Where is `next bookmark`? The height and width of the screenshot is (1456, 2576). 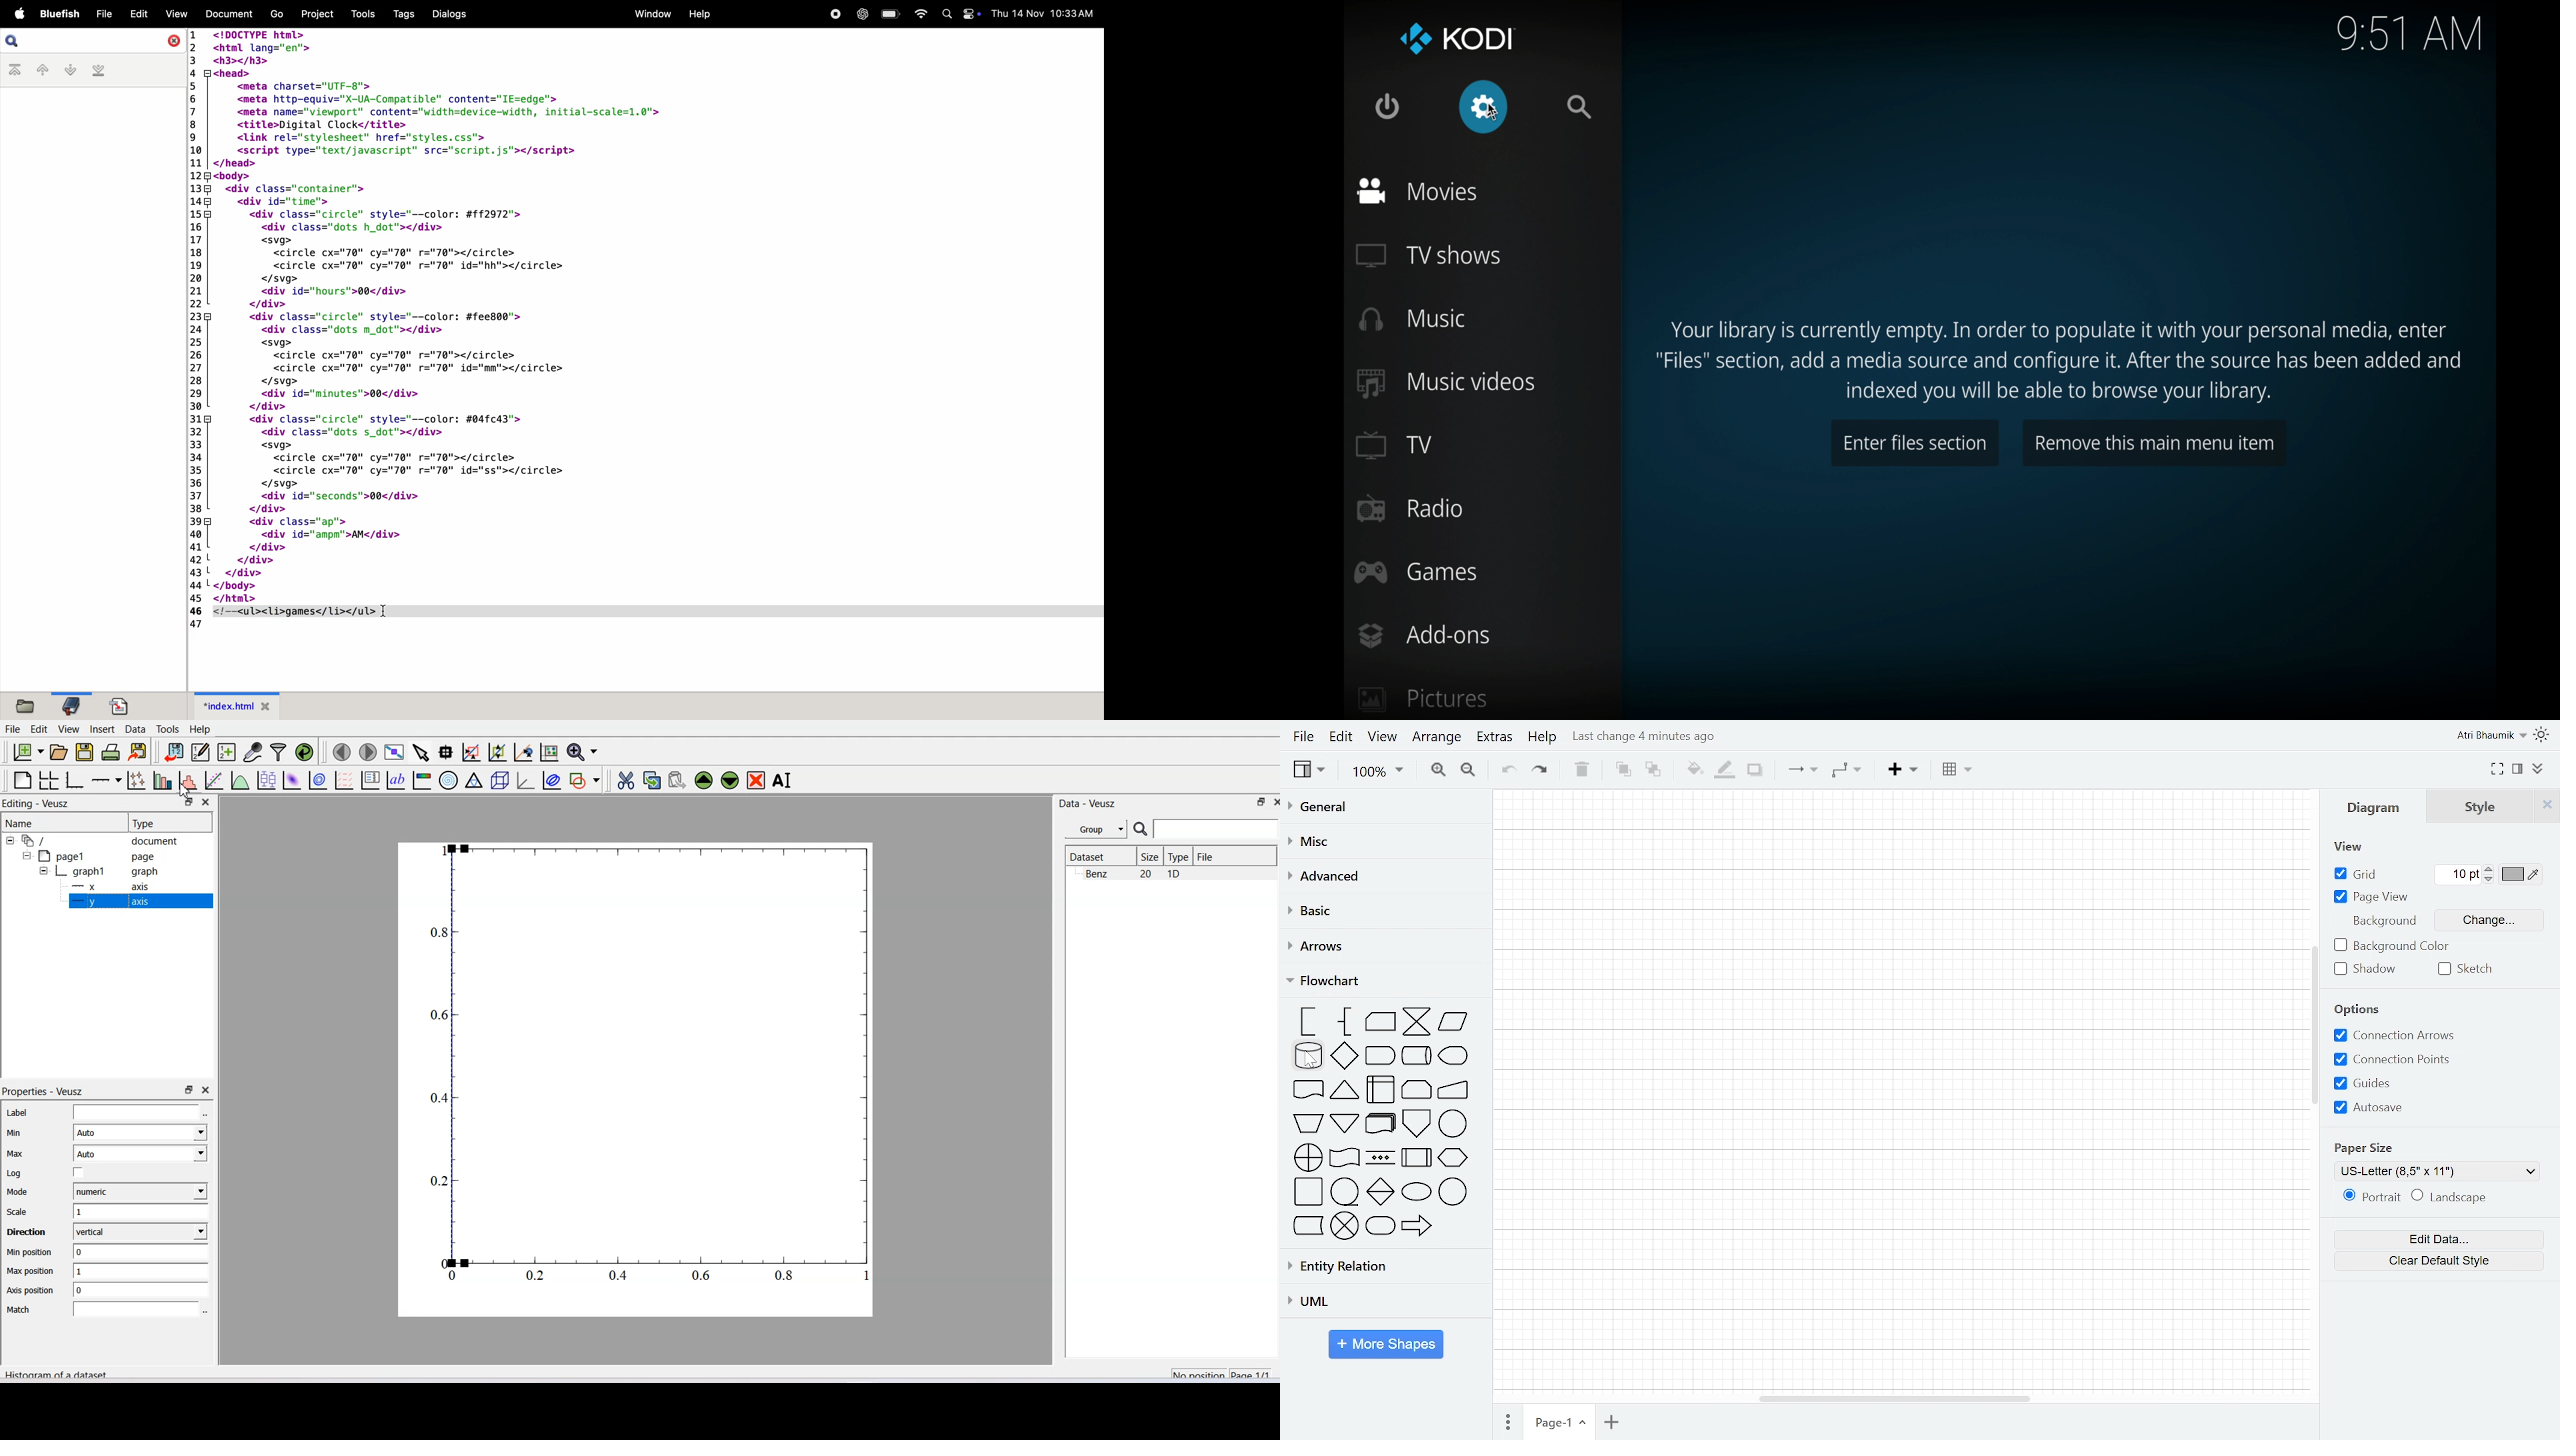
next bookmark is located at coordinates (69, 70).